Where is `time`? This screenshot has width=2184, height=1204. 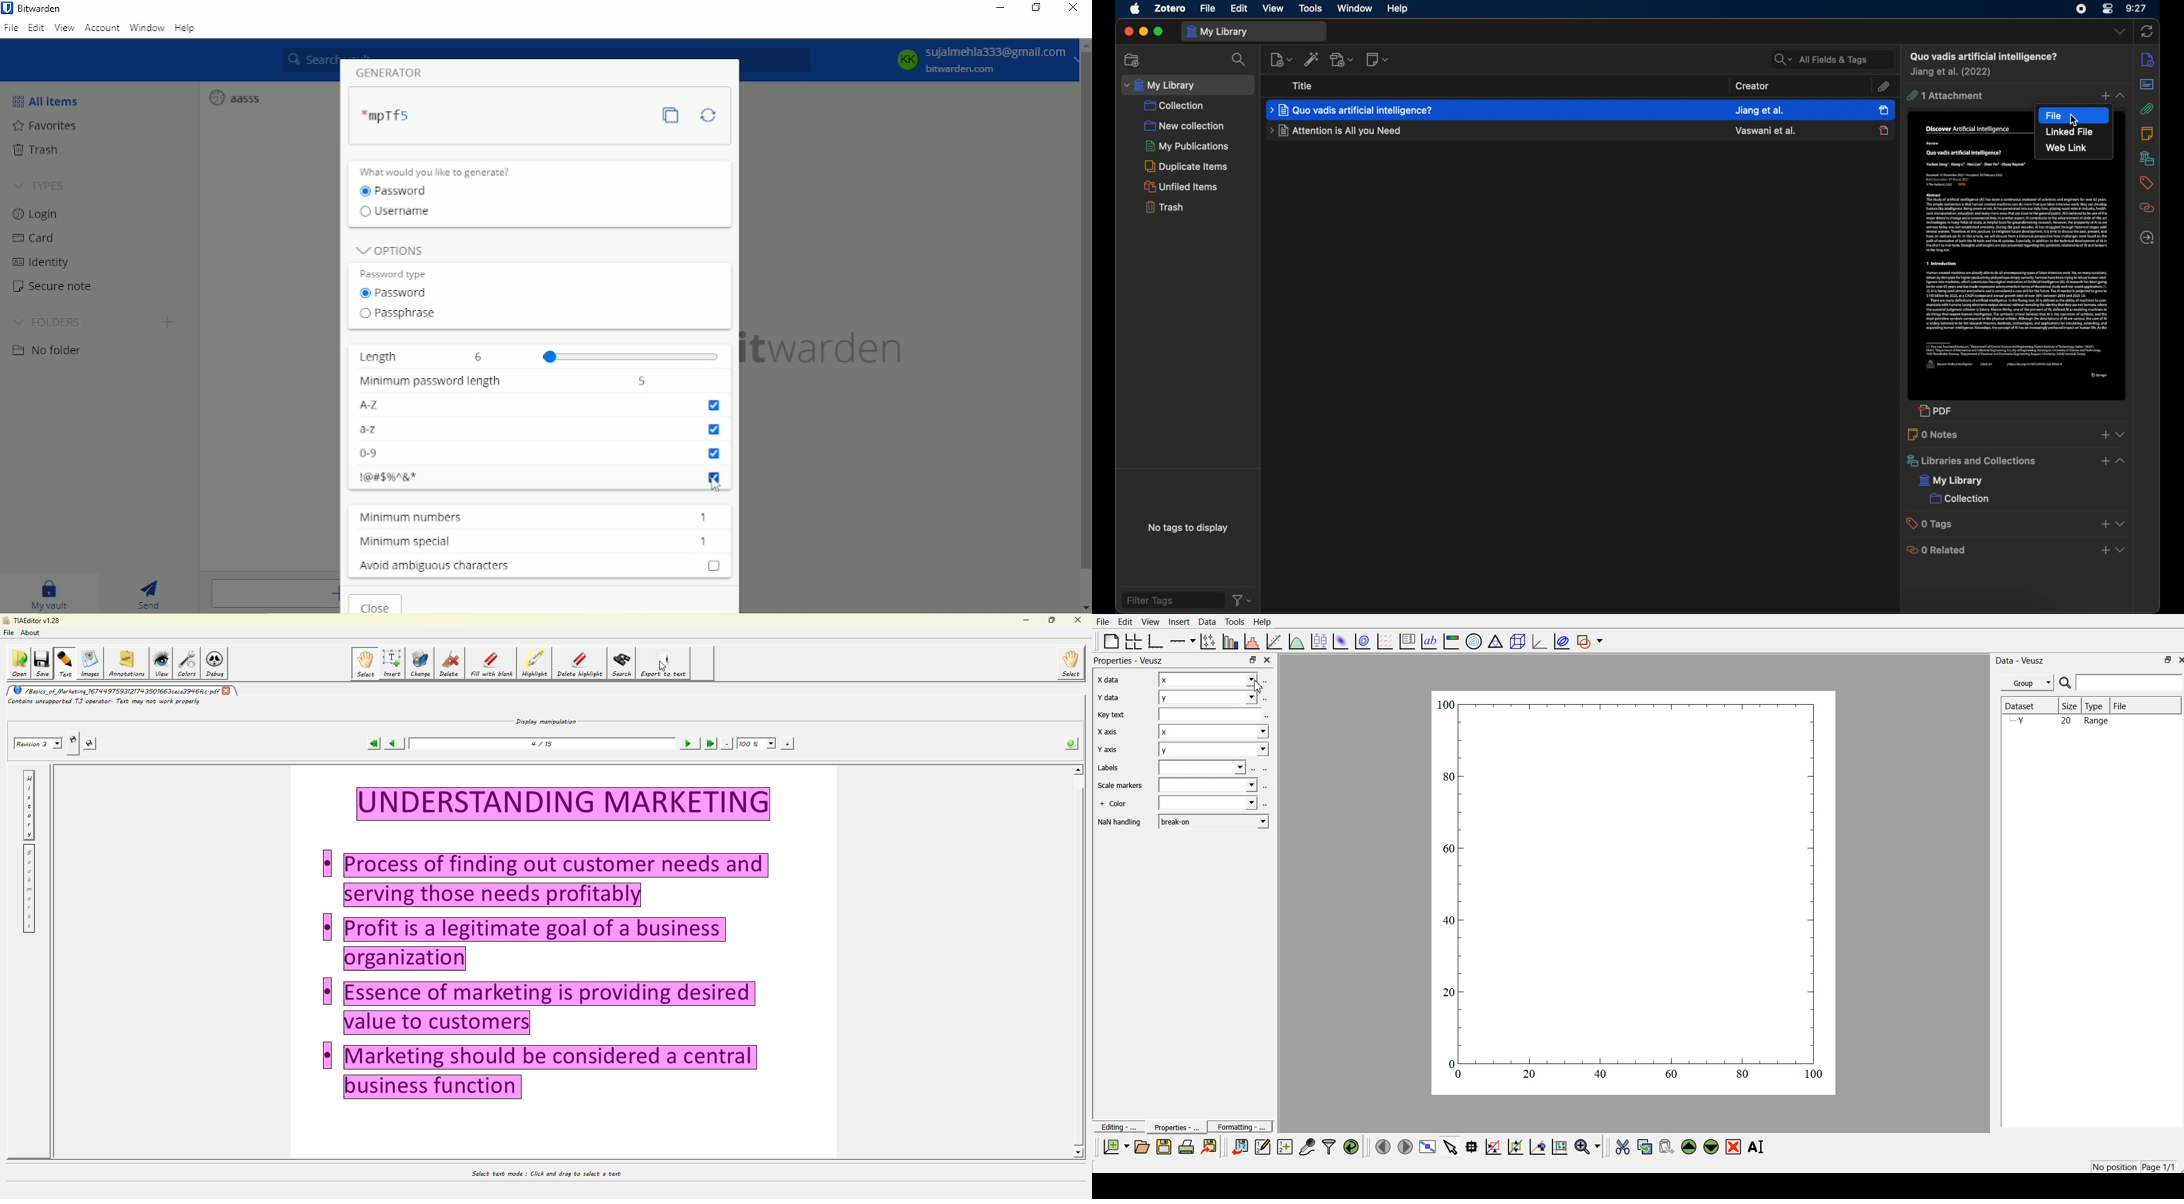 time is located at coordinates (2137, 8).